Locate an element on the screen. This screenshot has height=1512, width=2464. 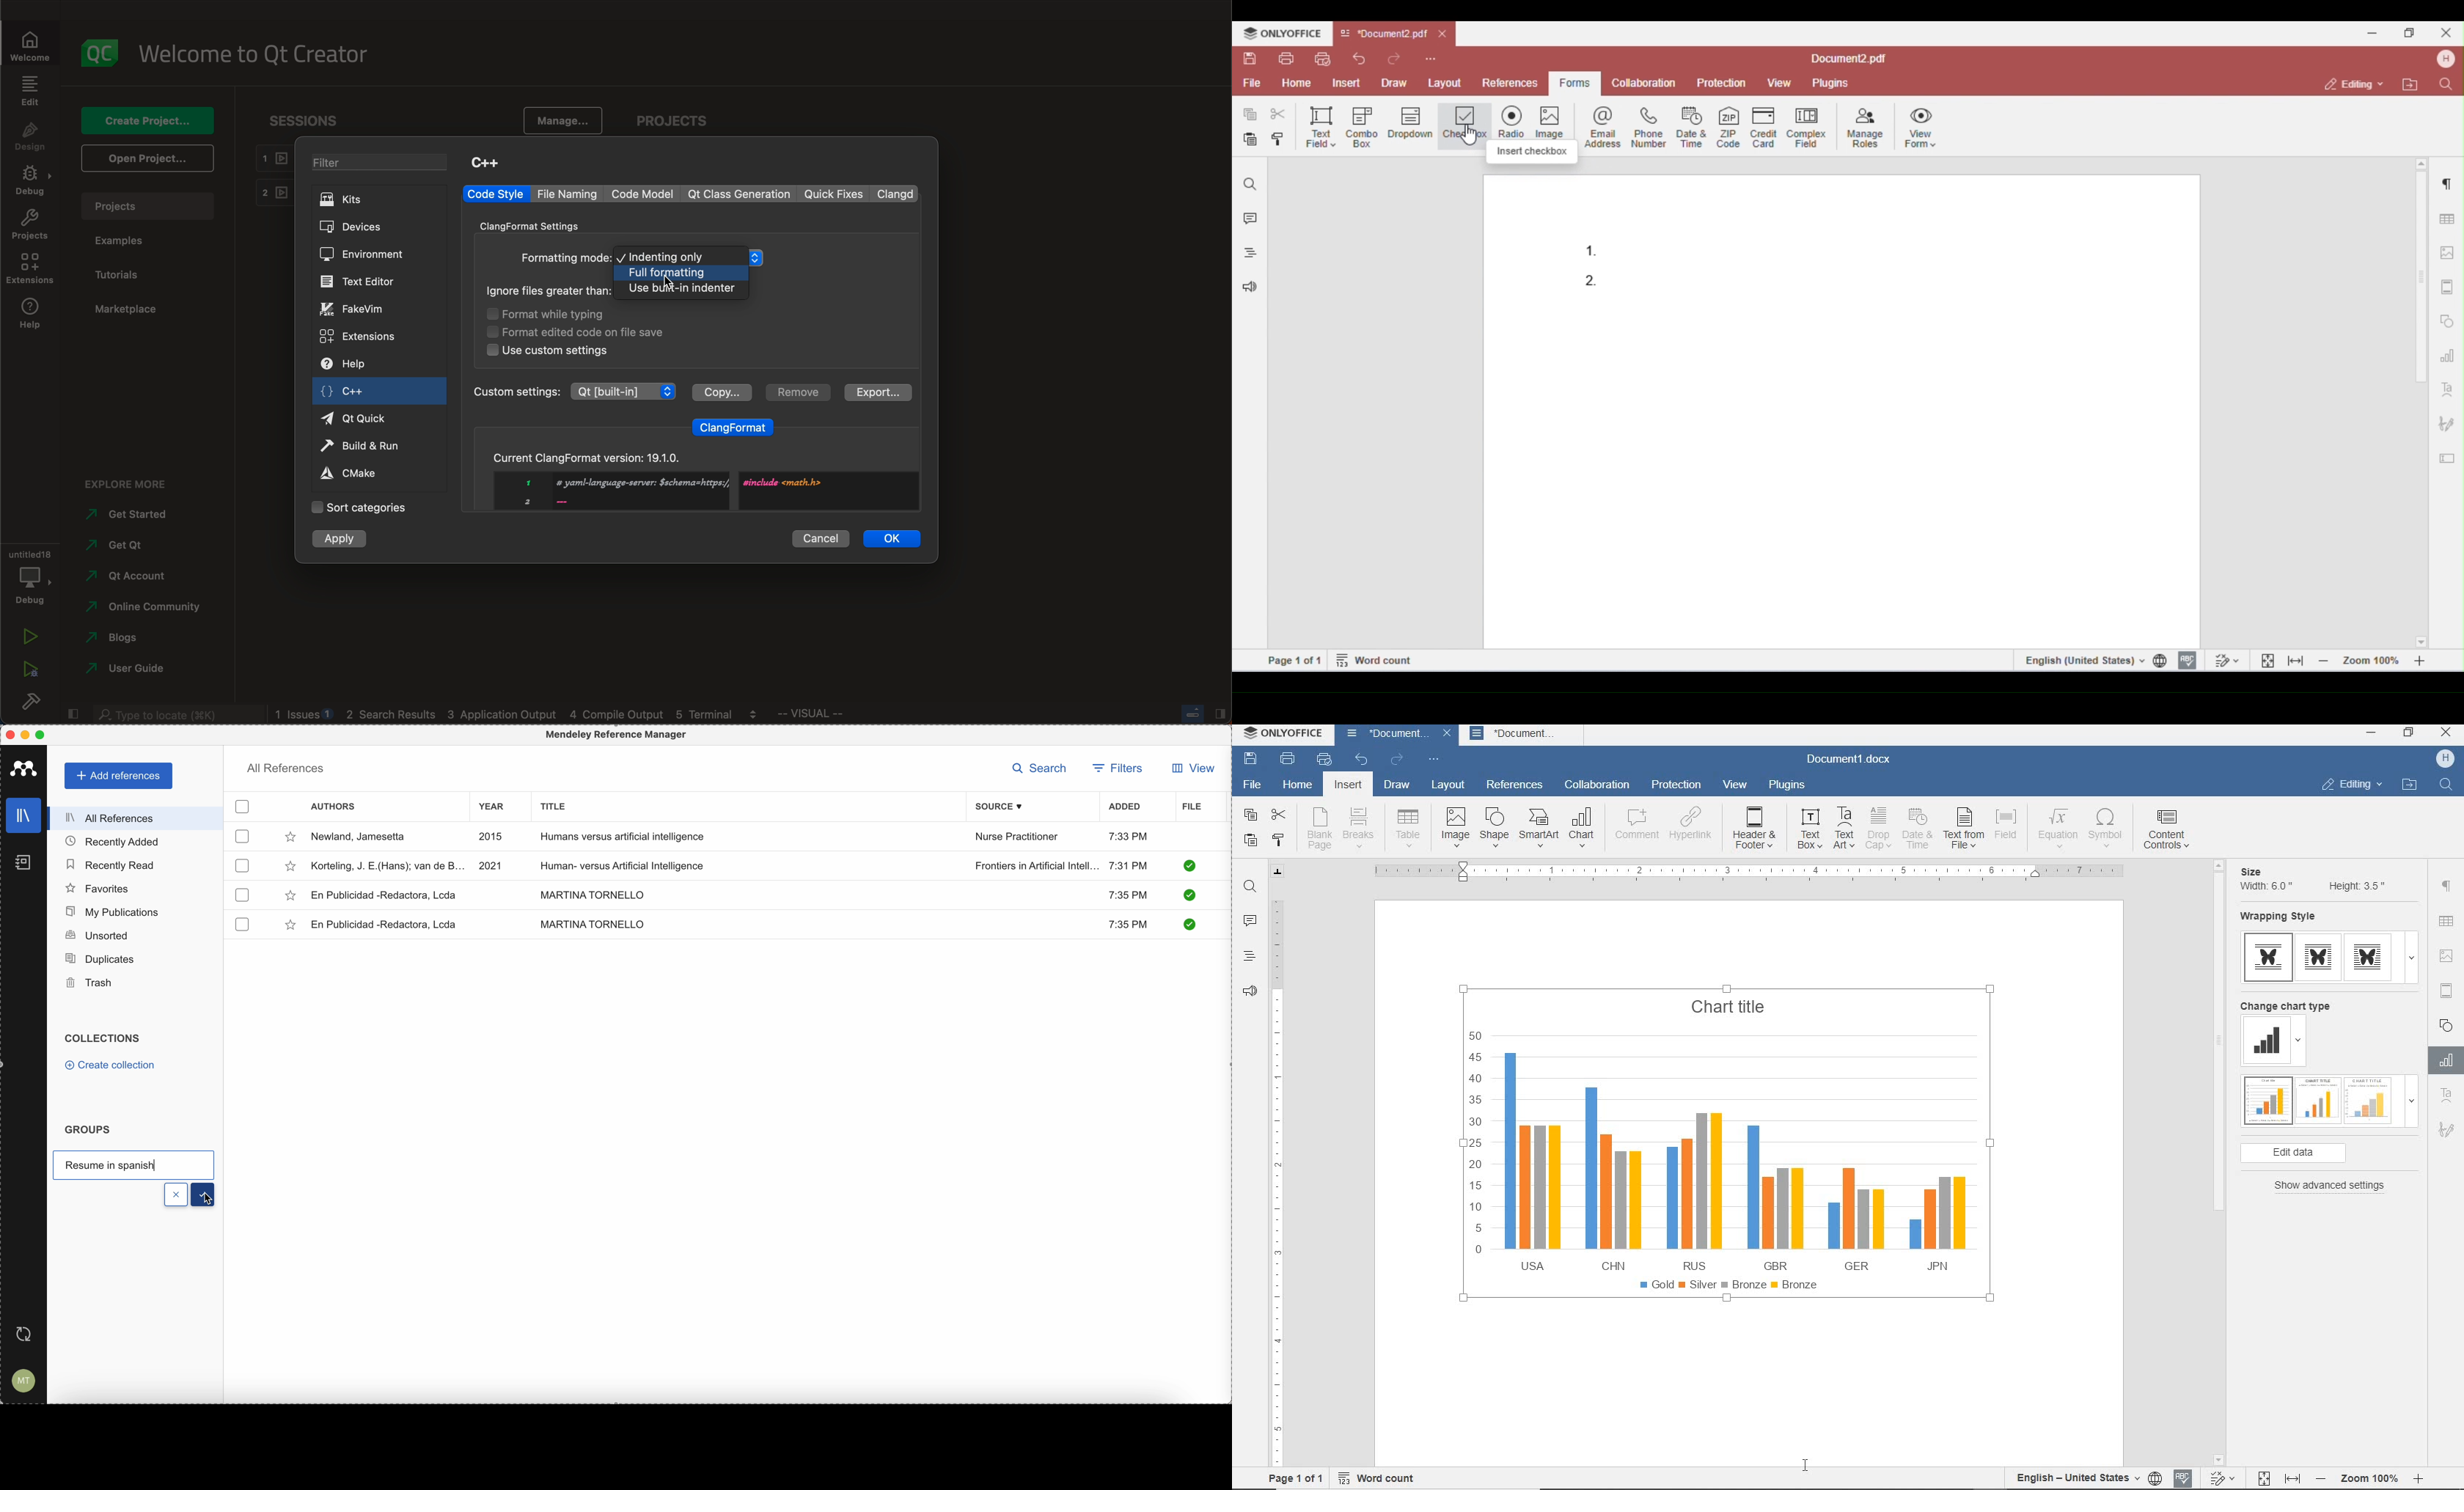
drop cap is located at coordinates (1878, 831).